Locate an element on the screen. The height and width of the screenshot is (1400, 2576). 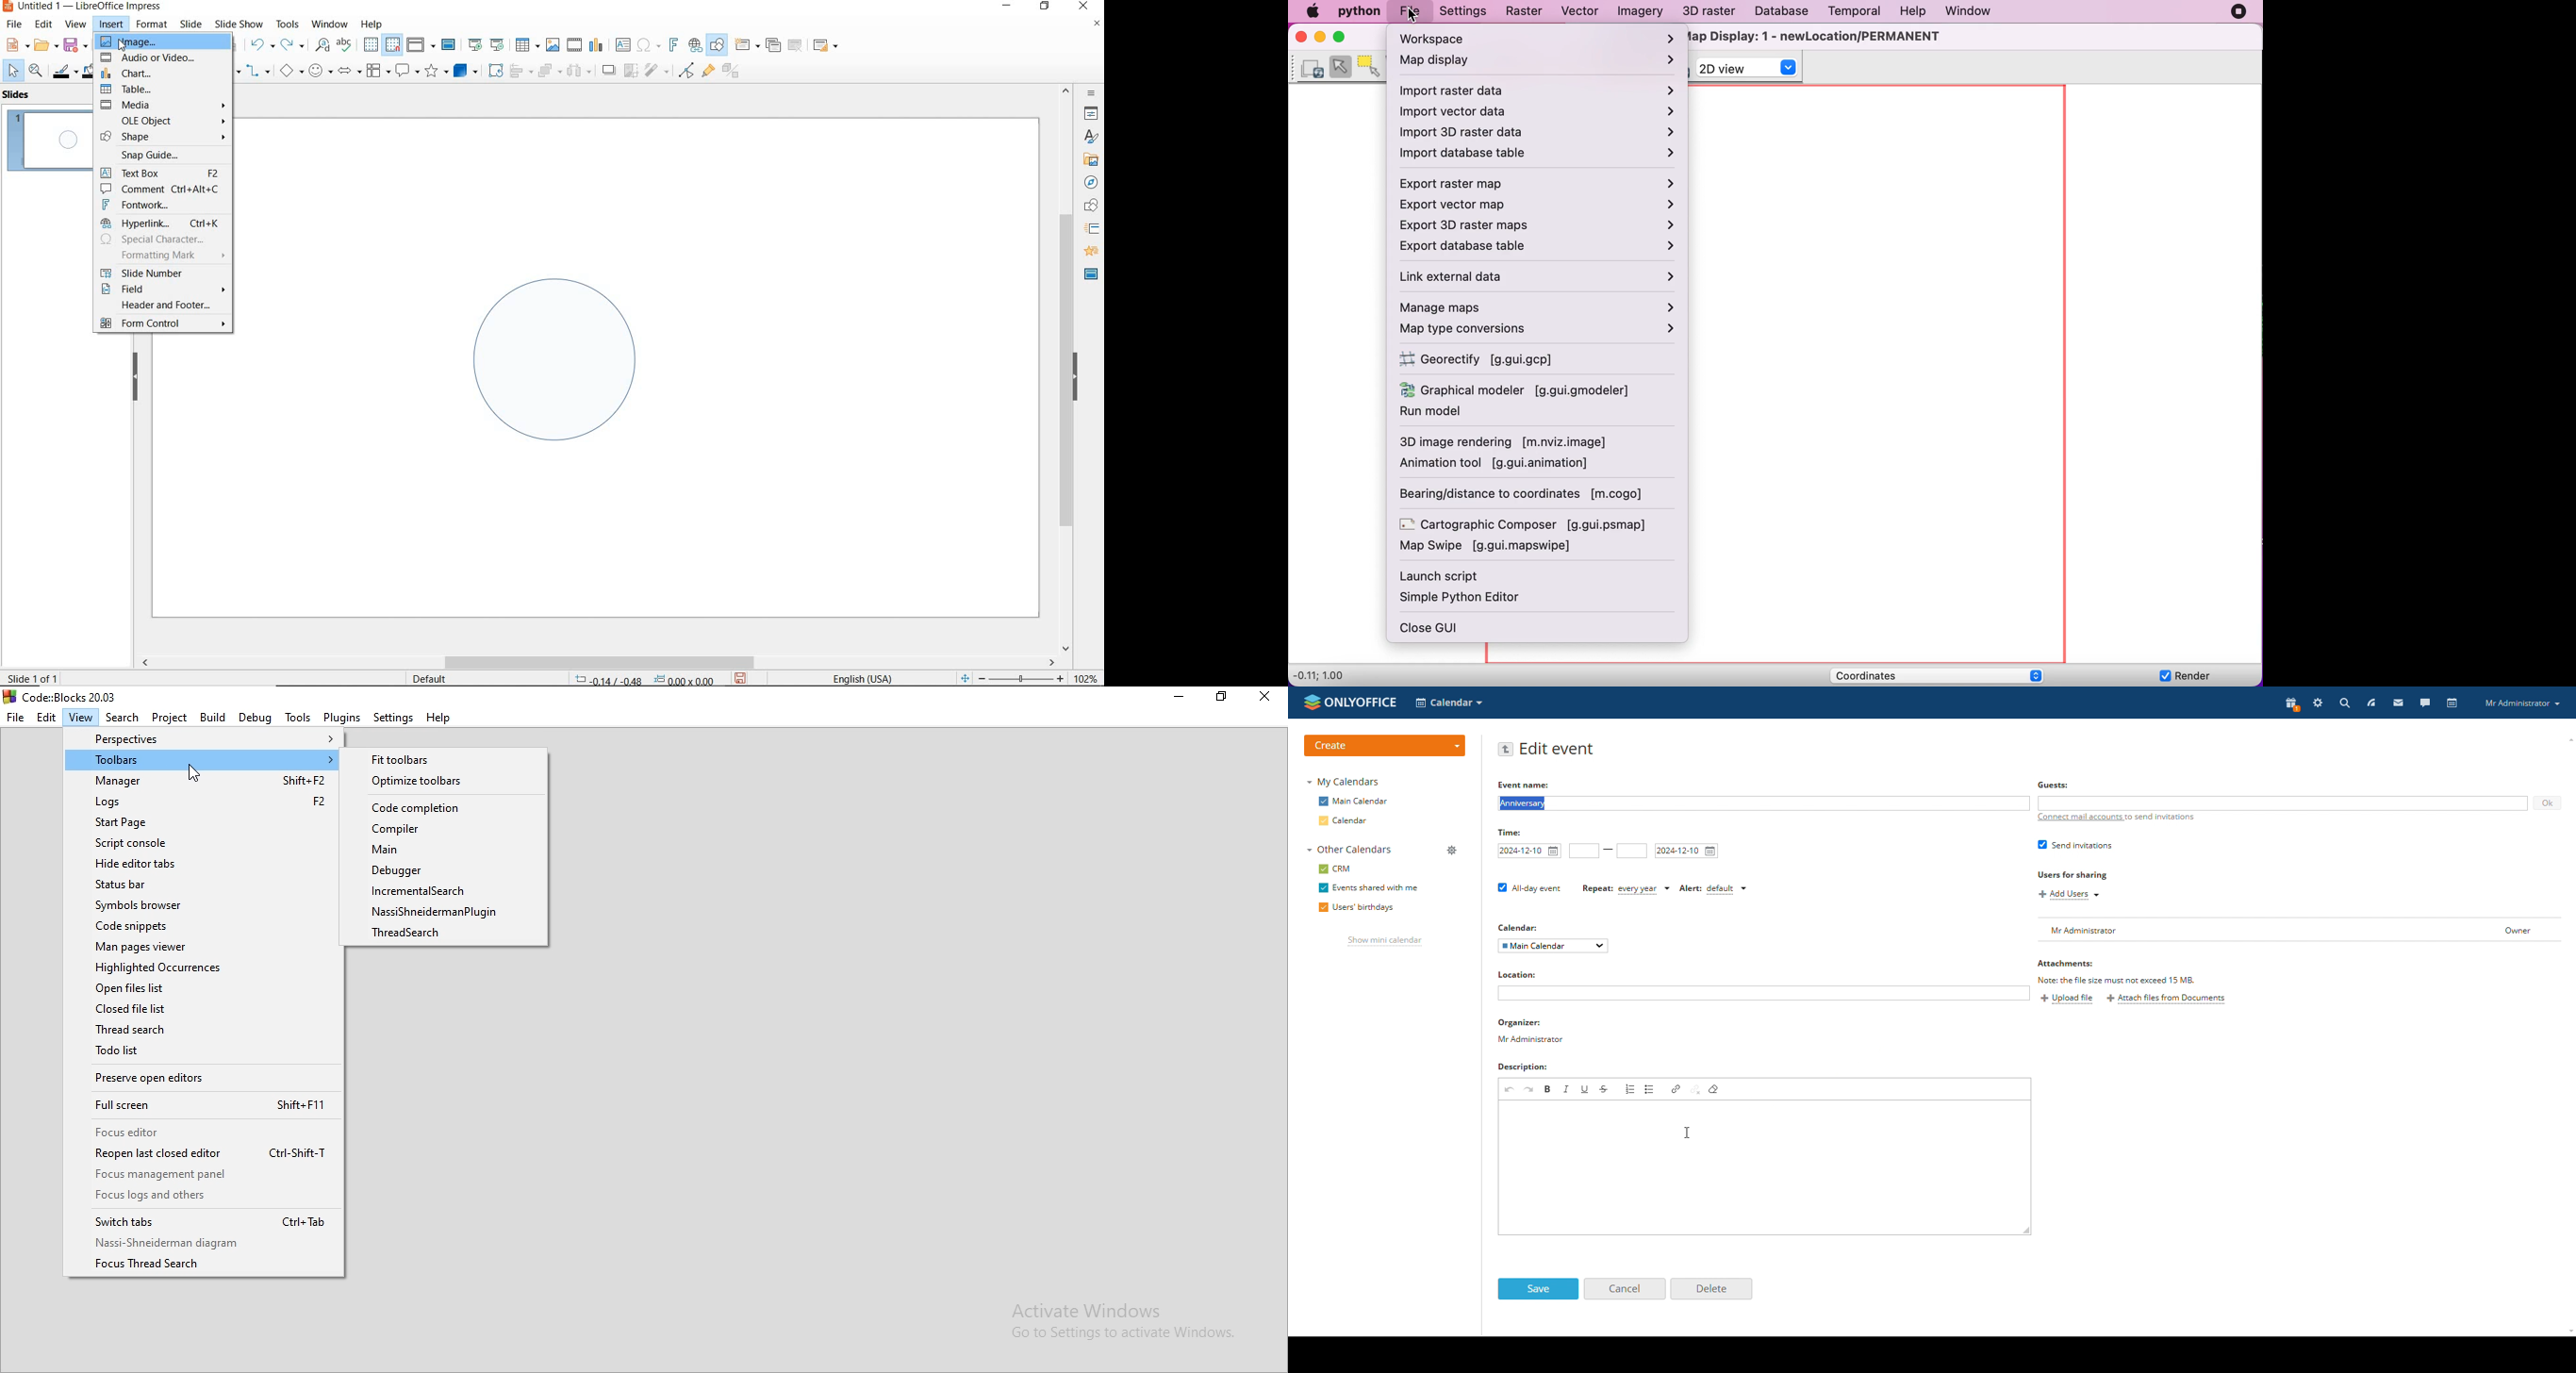
TEXT BOX is located at coordinates (161, 171).